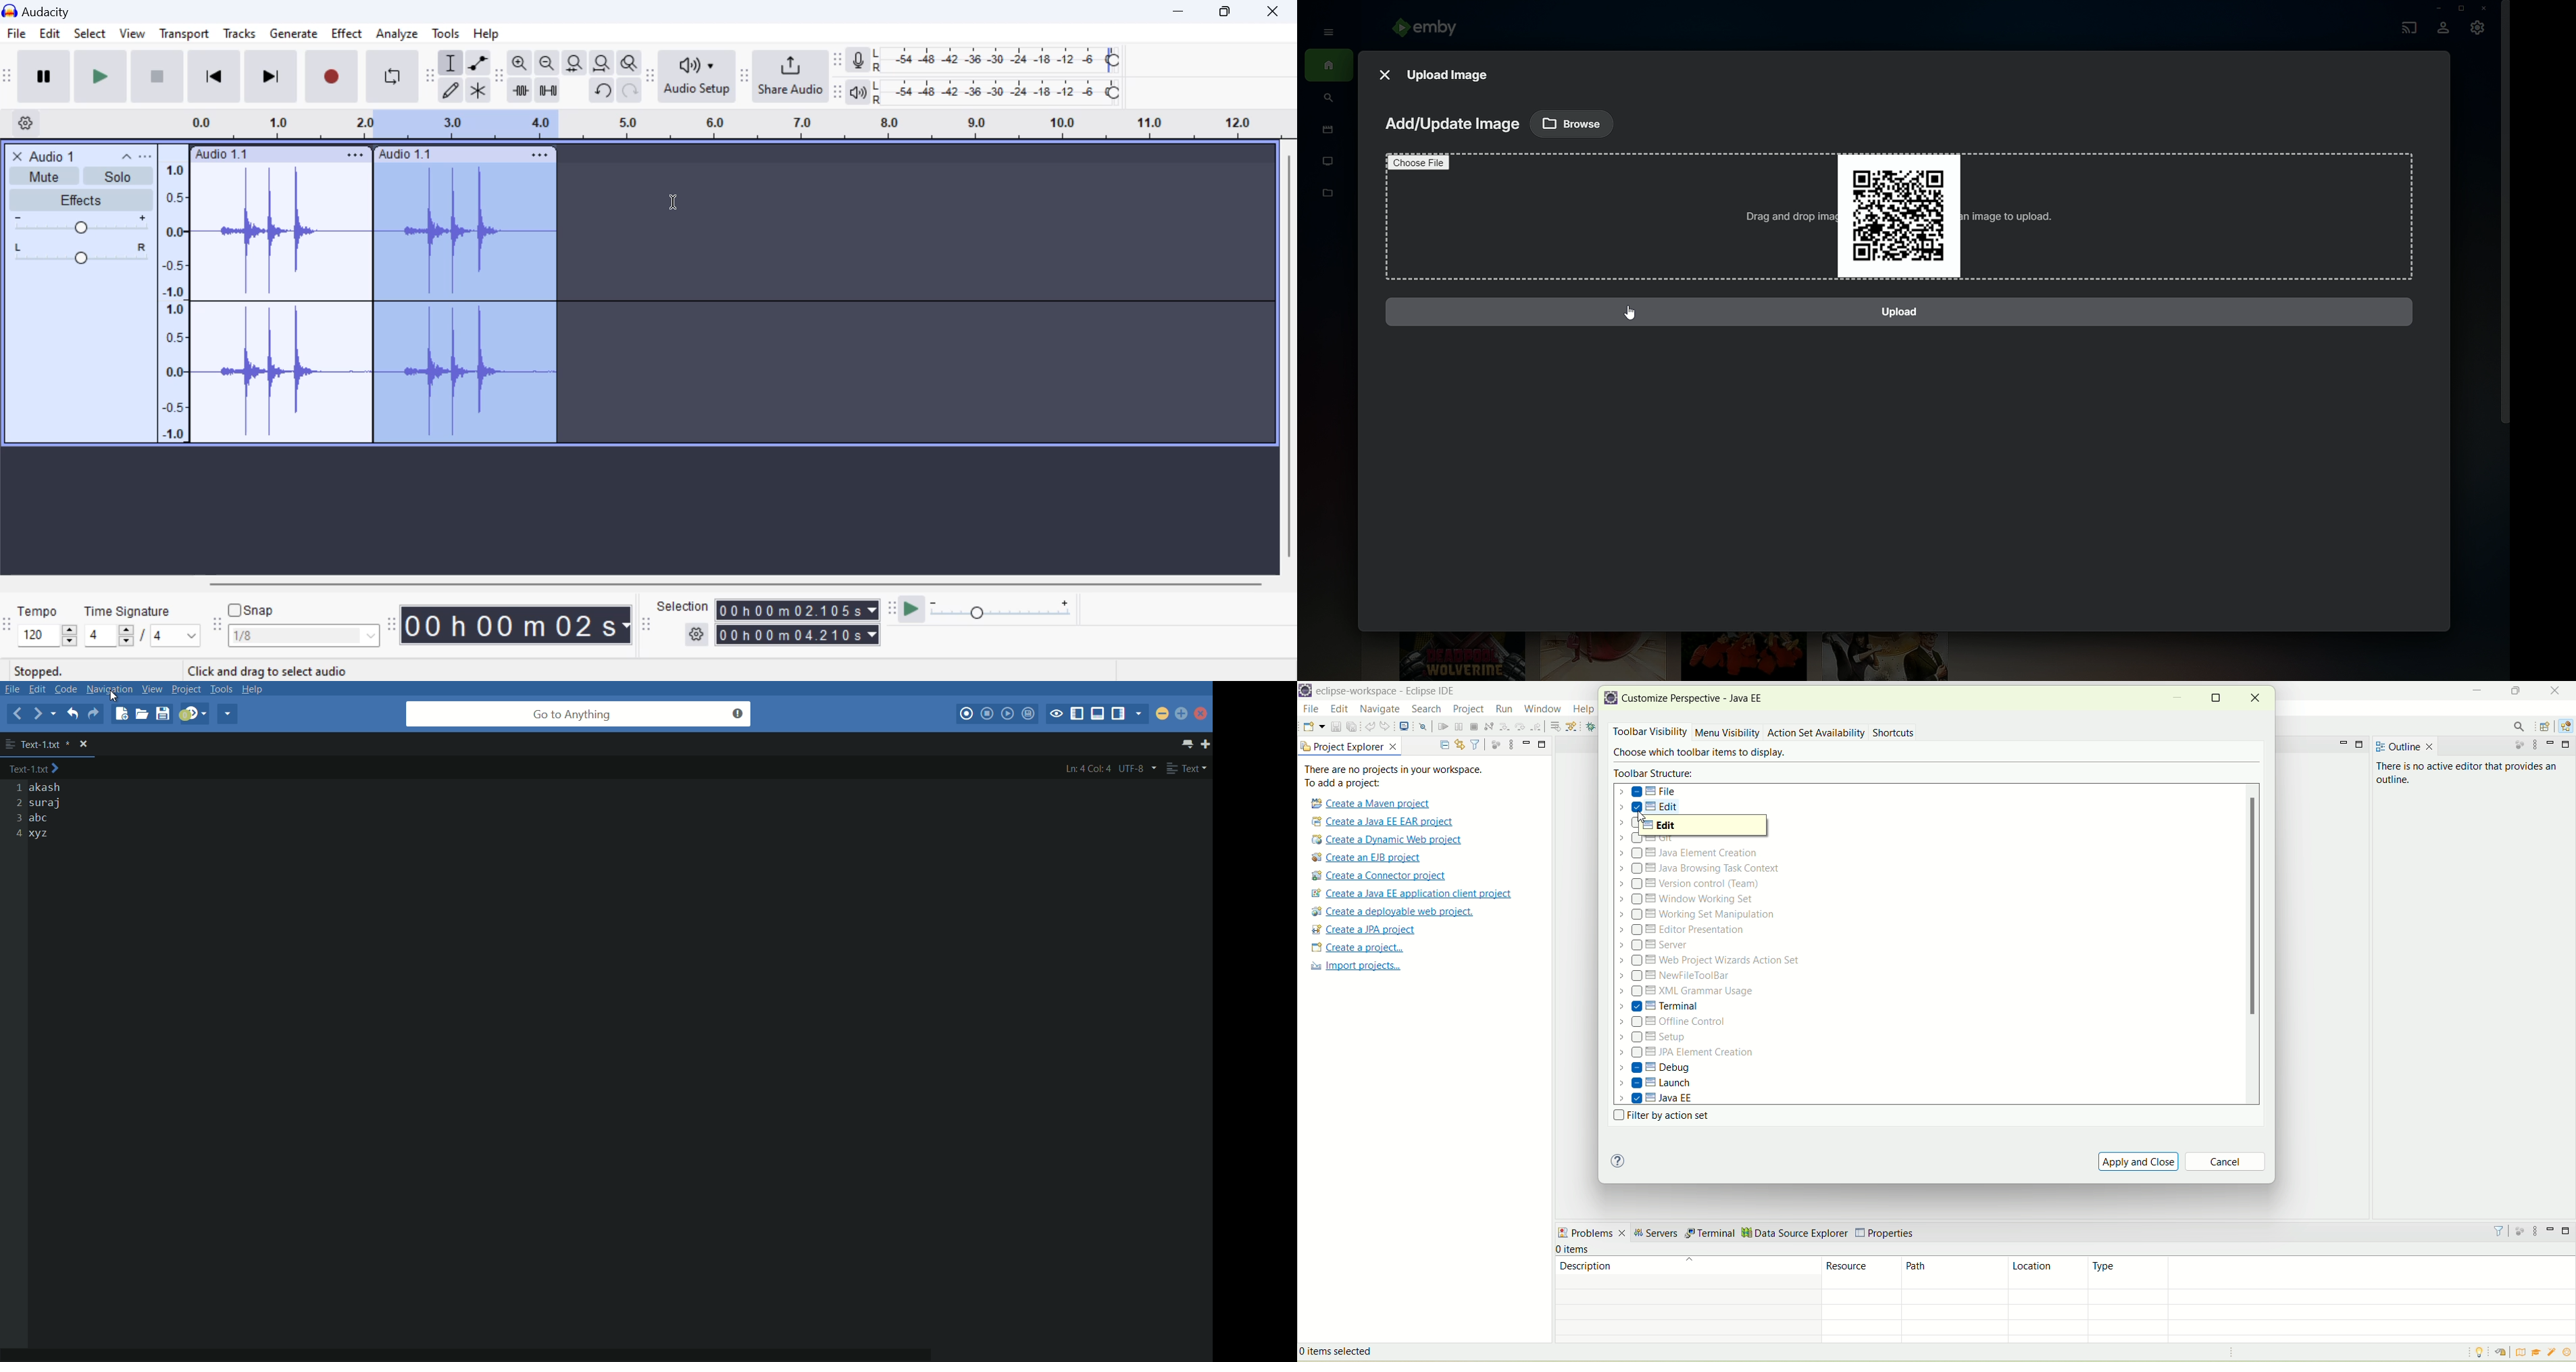 Image resolution: width=2576 pixels, height=1372 pixels. What do you see at coordinates (478, 91) in the screenshot?
I see `multi tool` at bounding box center [478, 91].